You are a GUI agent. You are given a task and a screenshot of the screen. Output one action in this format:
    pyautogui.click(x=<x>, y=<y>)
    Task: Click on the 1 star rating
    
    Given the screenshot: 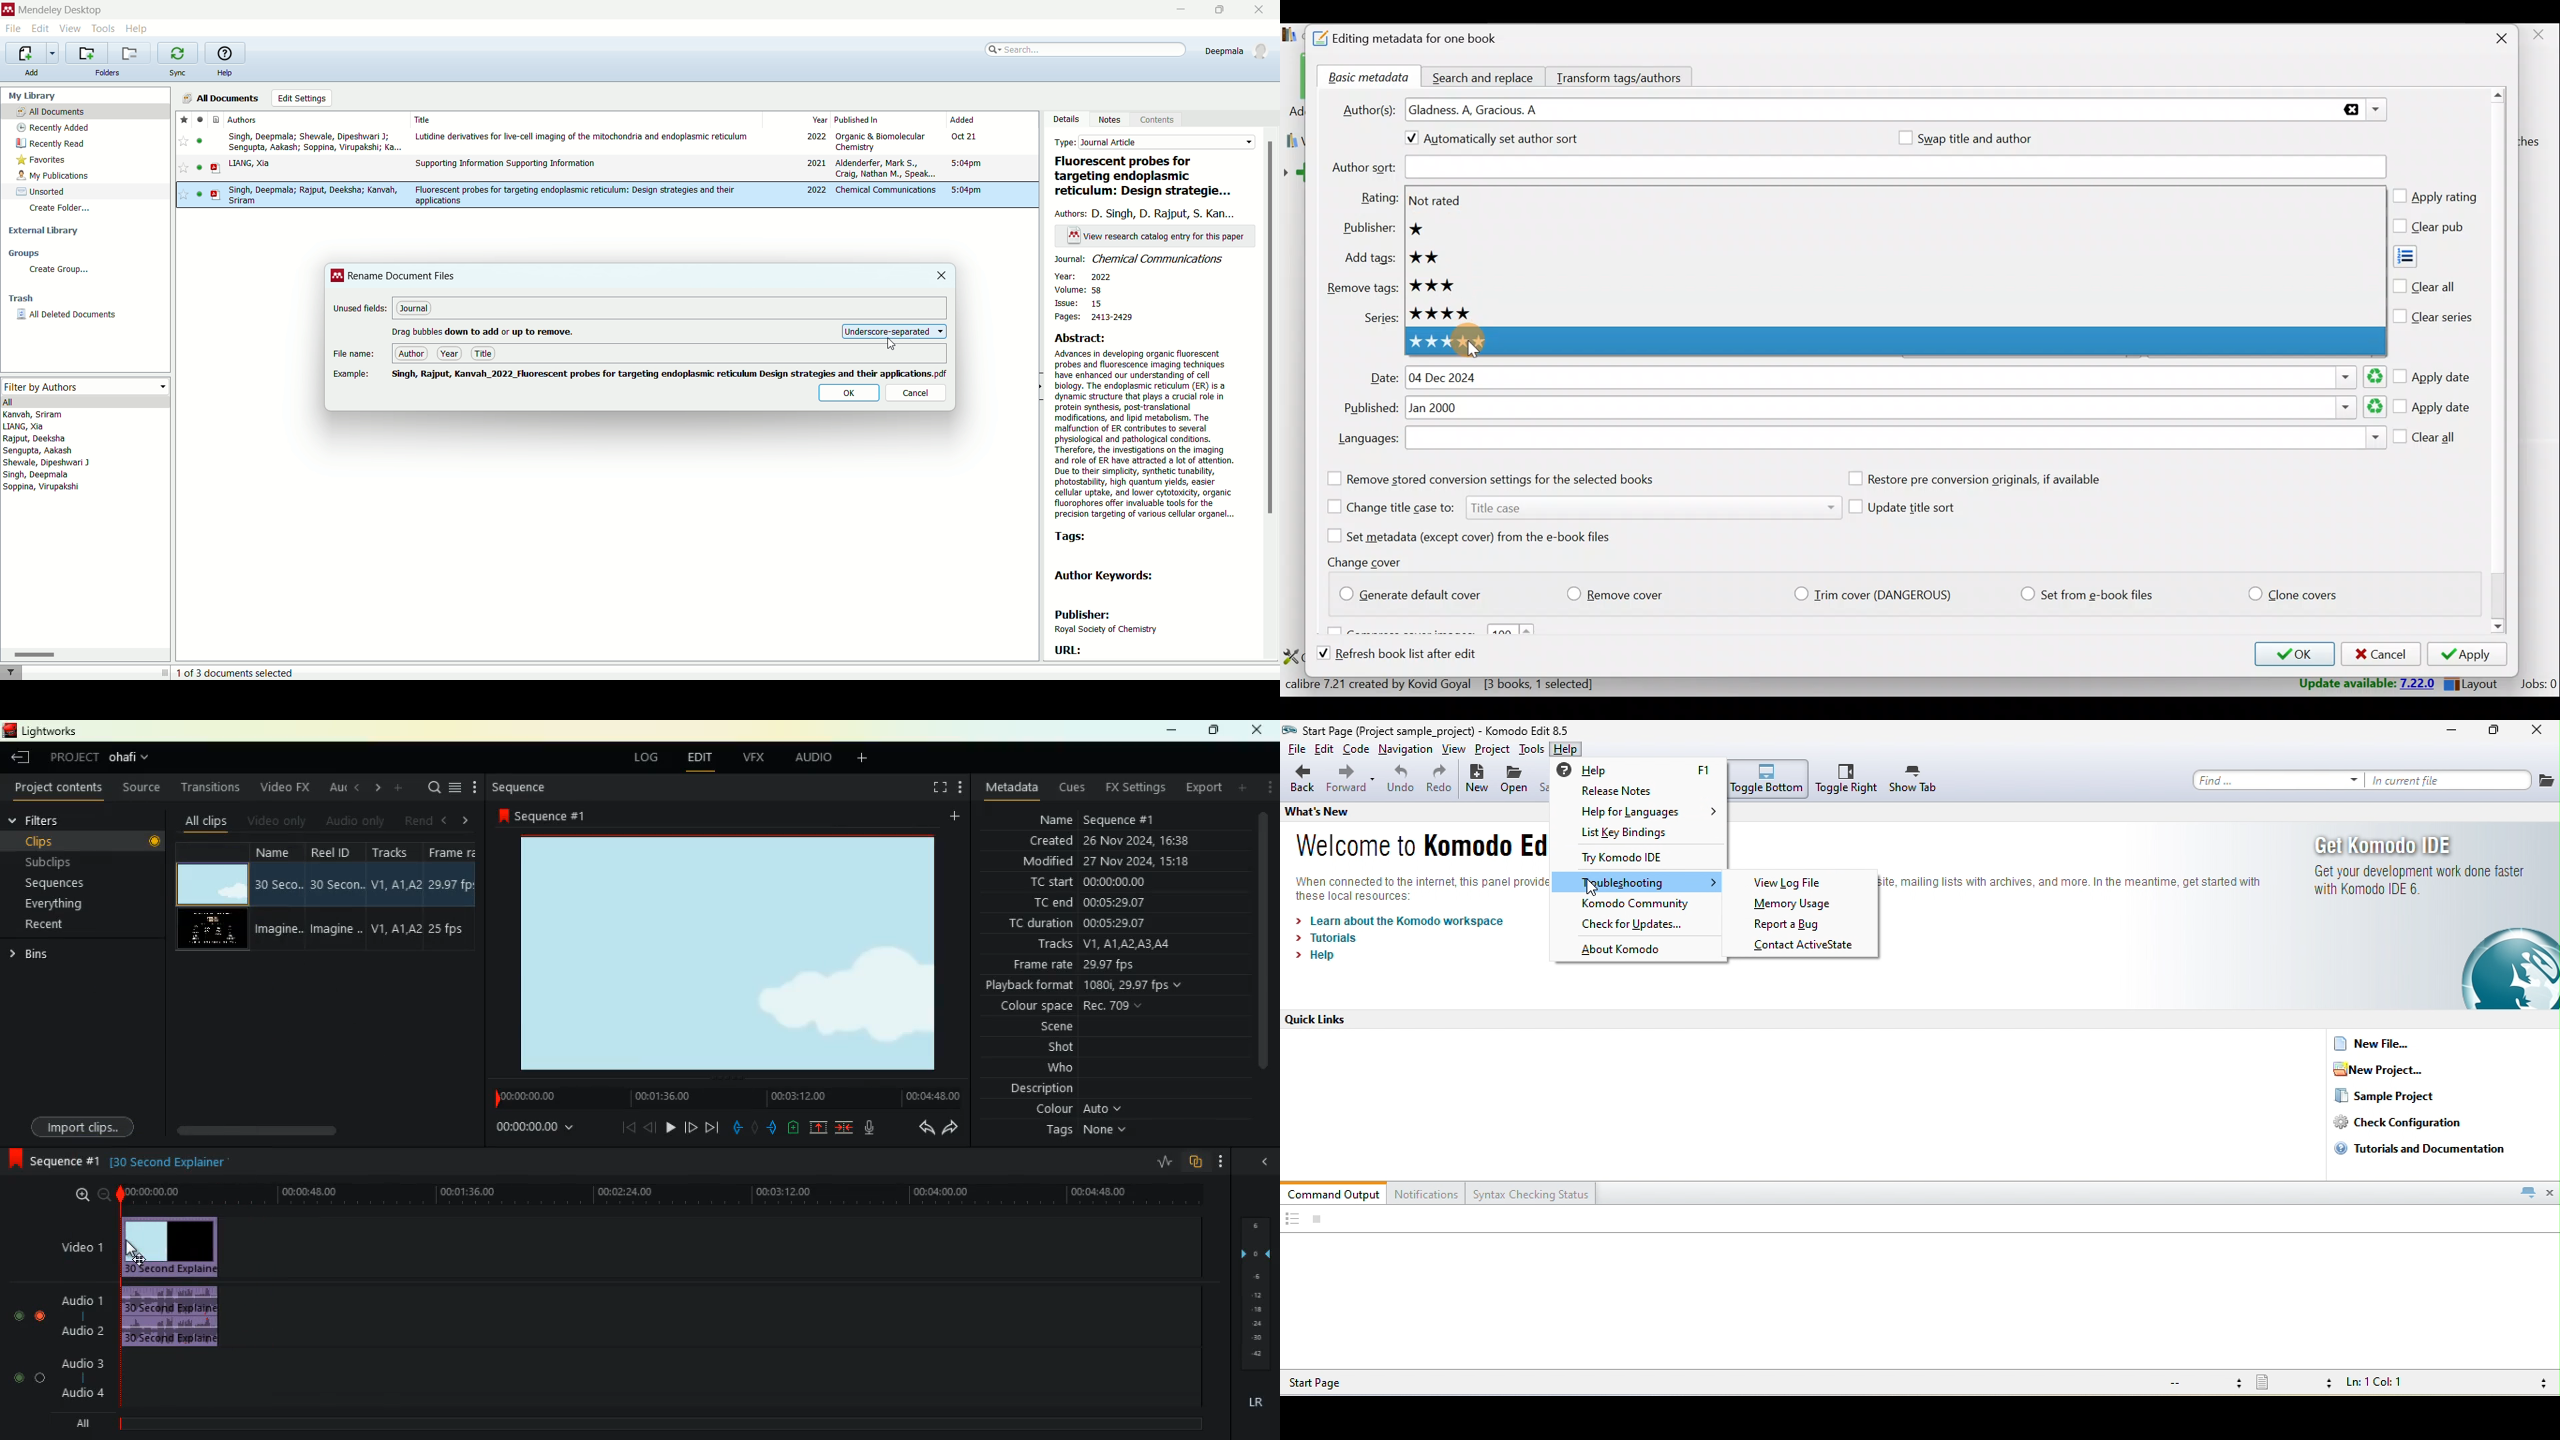 What is the action you would take?
    pyautogui.click(x=1424, y=230)
    